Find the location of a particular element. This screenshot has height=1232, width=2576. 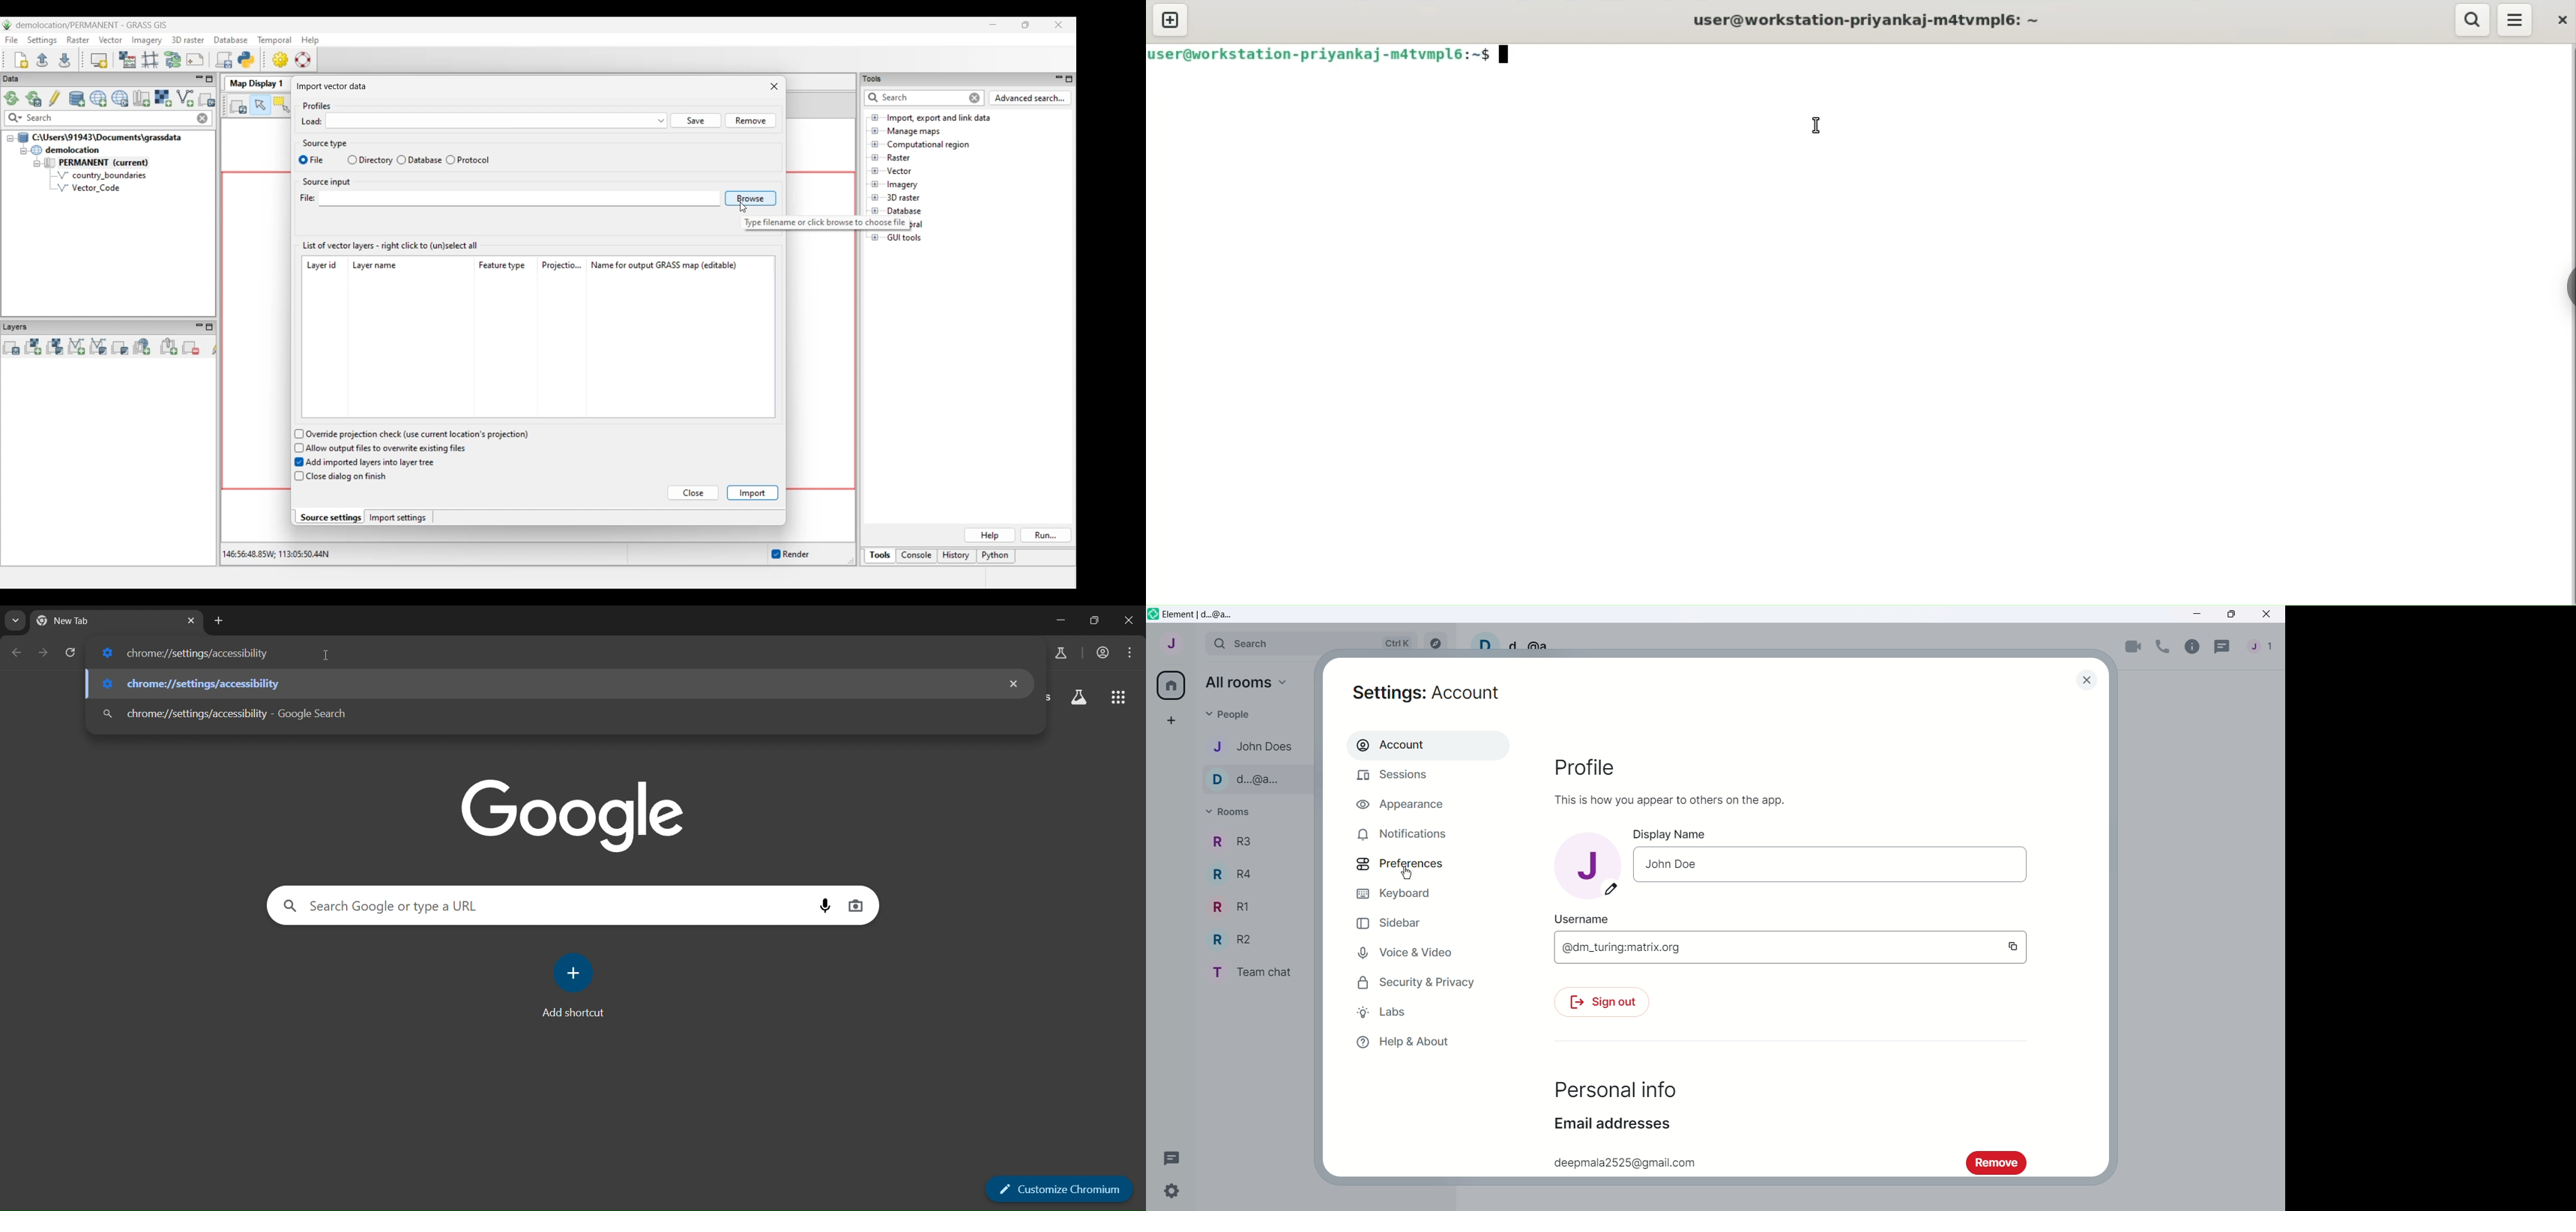

d...@a... is located at coordinates (1538, 643).